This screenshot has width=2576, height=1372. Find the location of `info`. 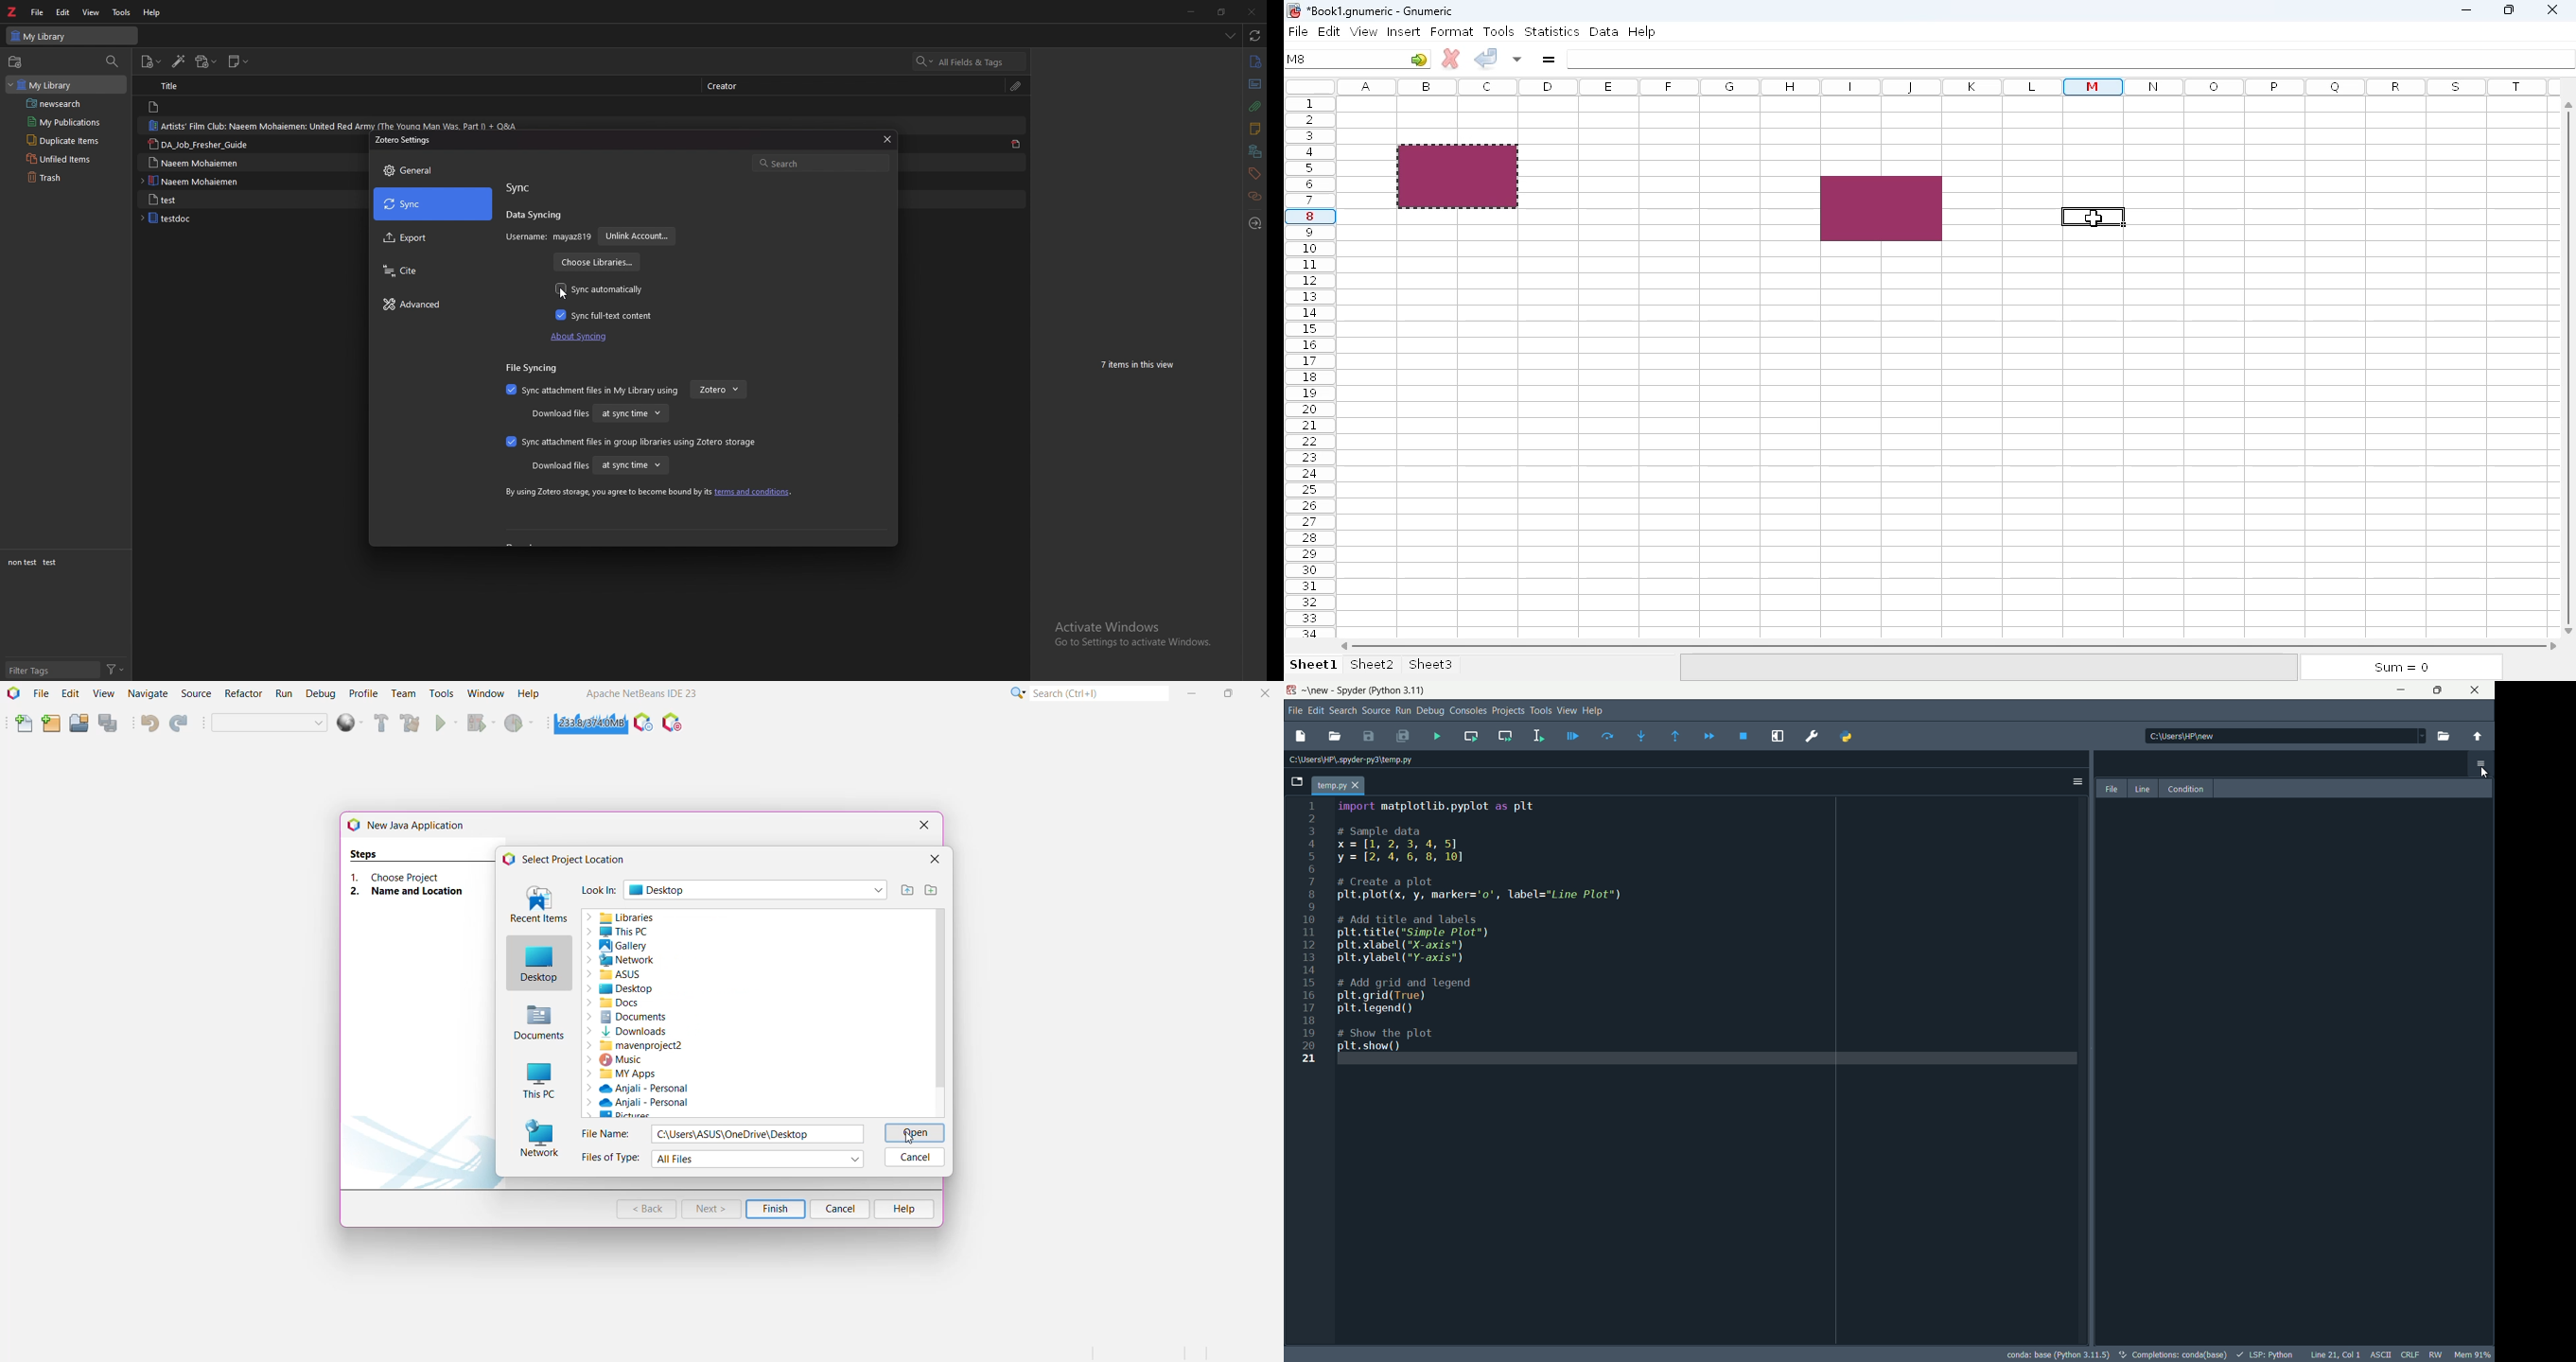

info is located at coordinates (1255, 61).